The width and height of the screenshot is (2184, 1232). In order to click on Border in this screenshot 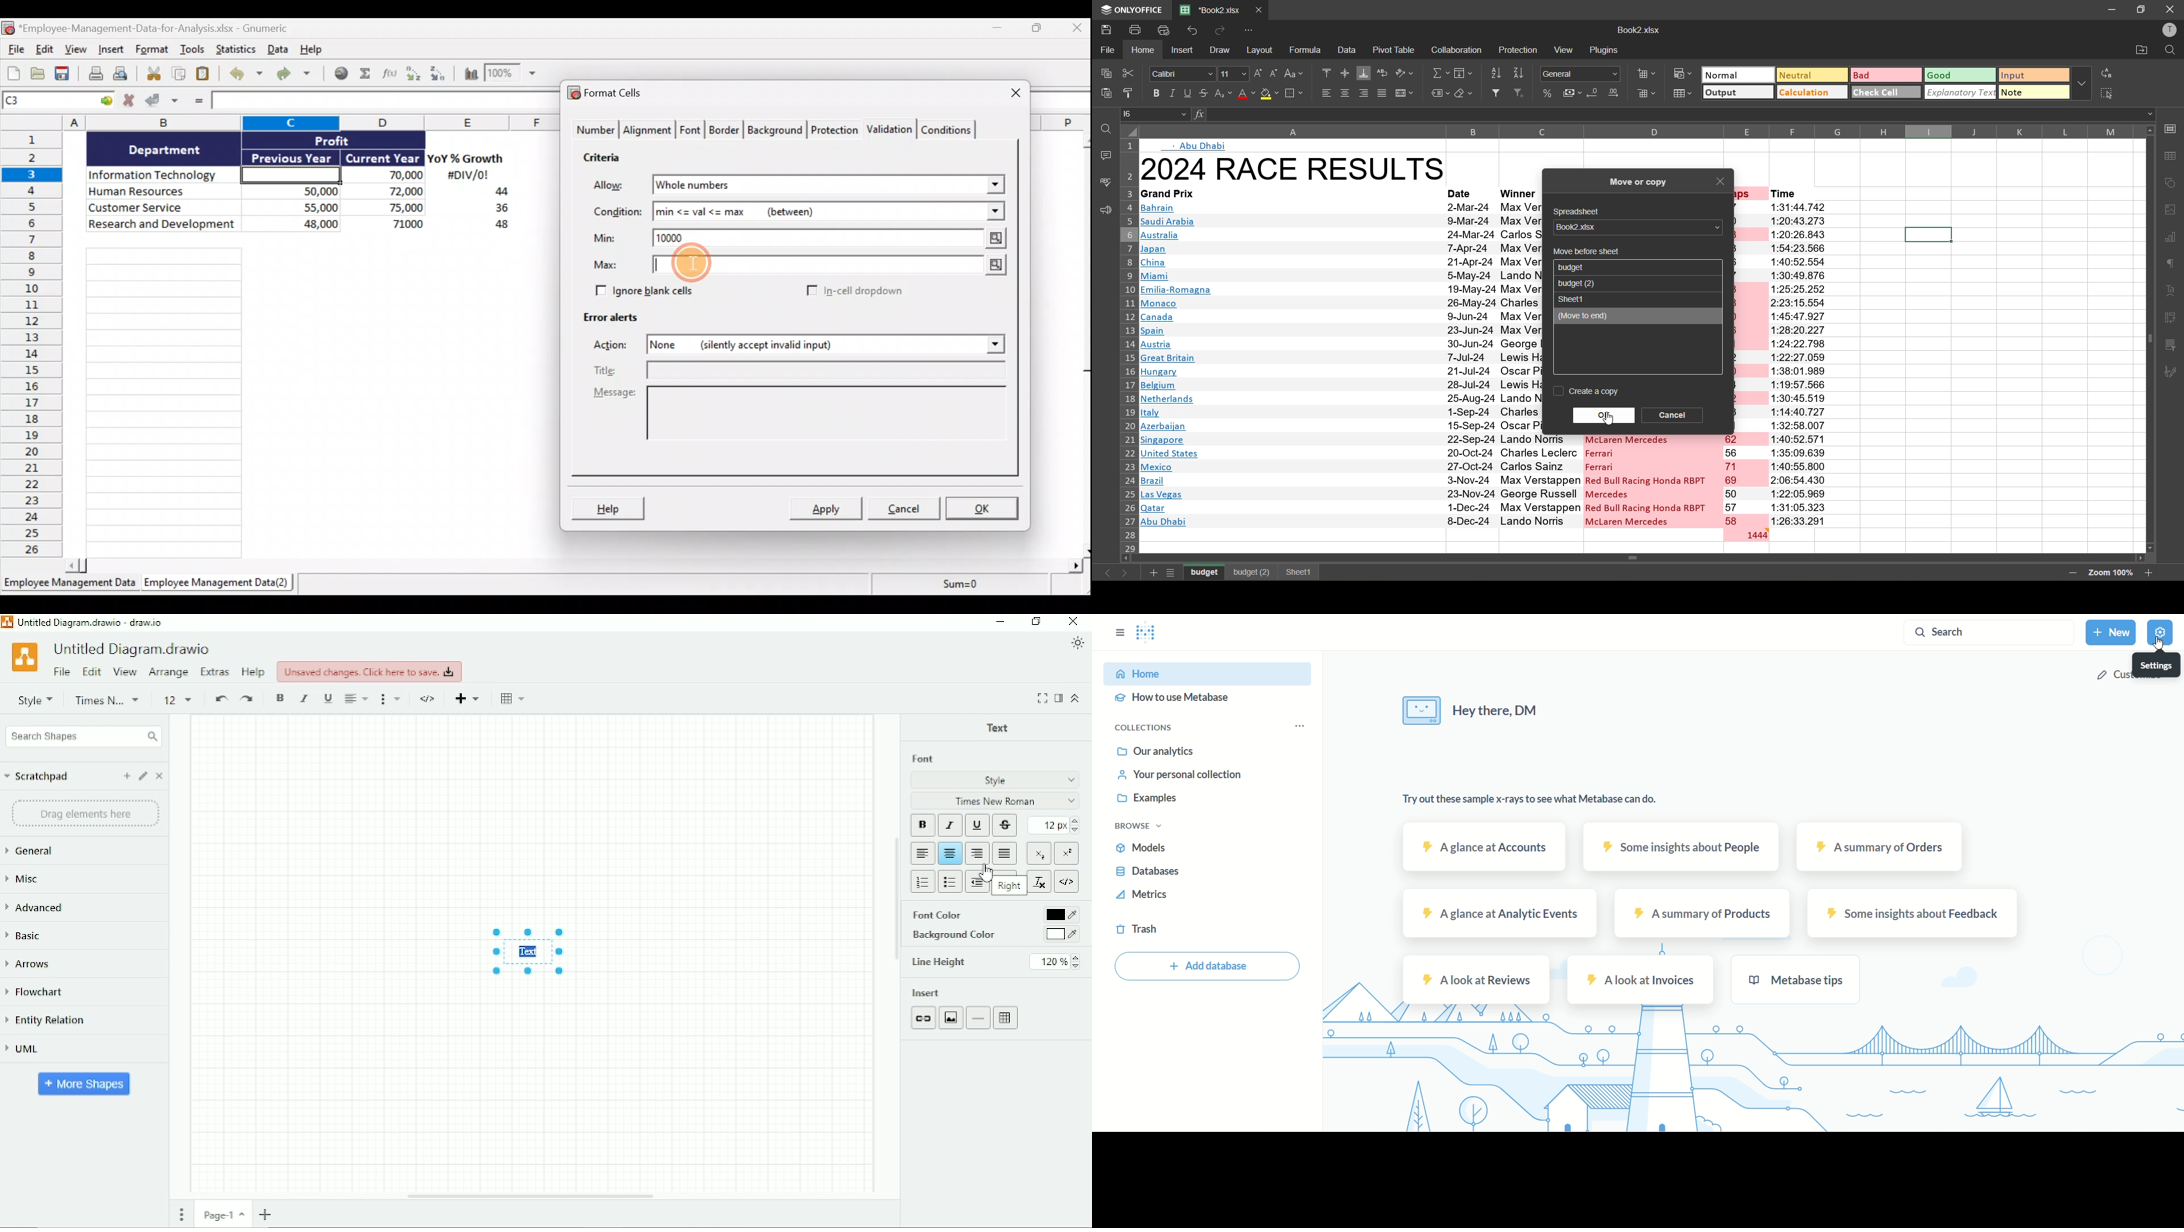, I will do `click(726, 130)`.